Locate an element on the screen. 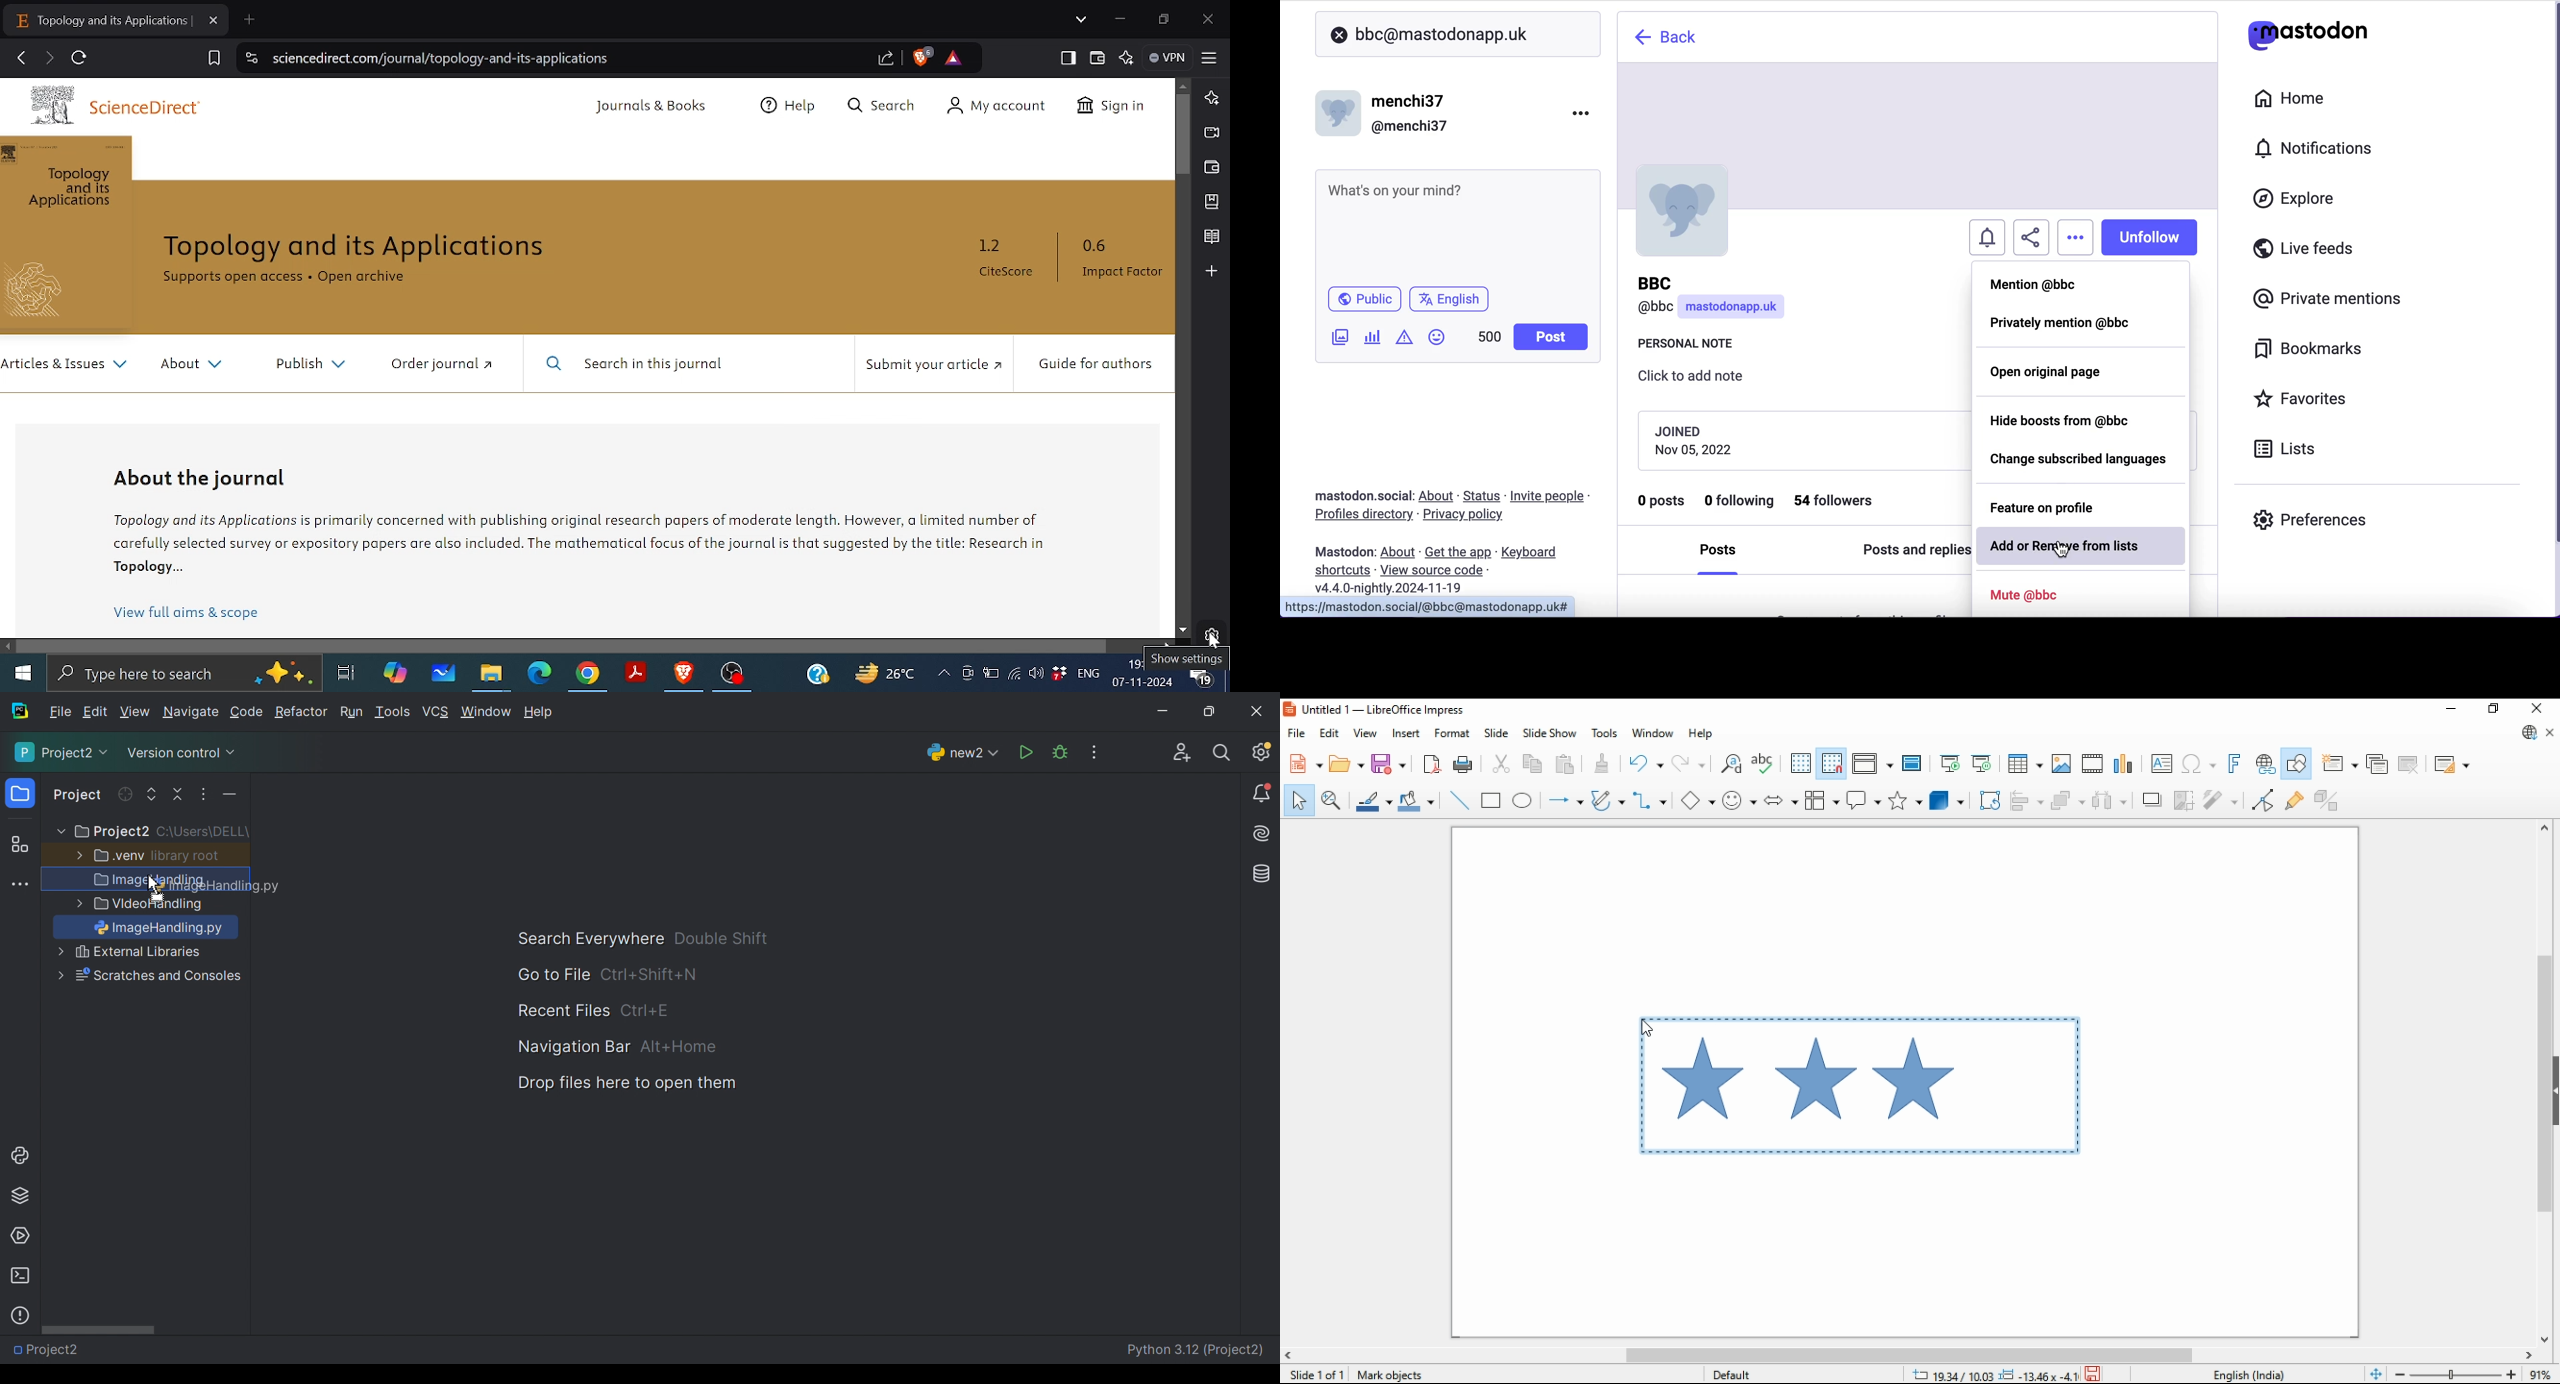 Image resolution: width=2576 pixels, height=1400 pixels. Python 3.12 (Project2) is located at coordinates (1197, 1351).